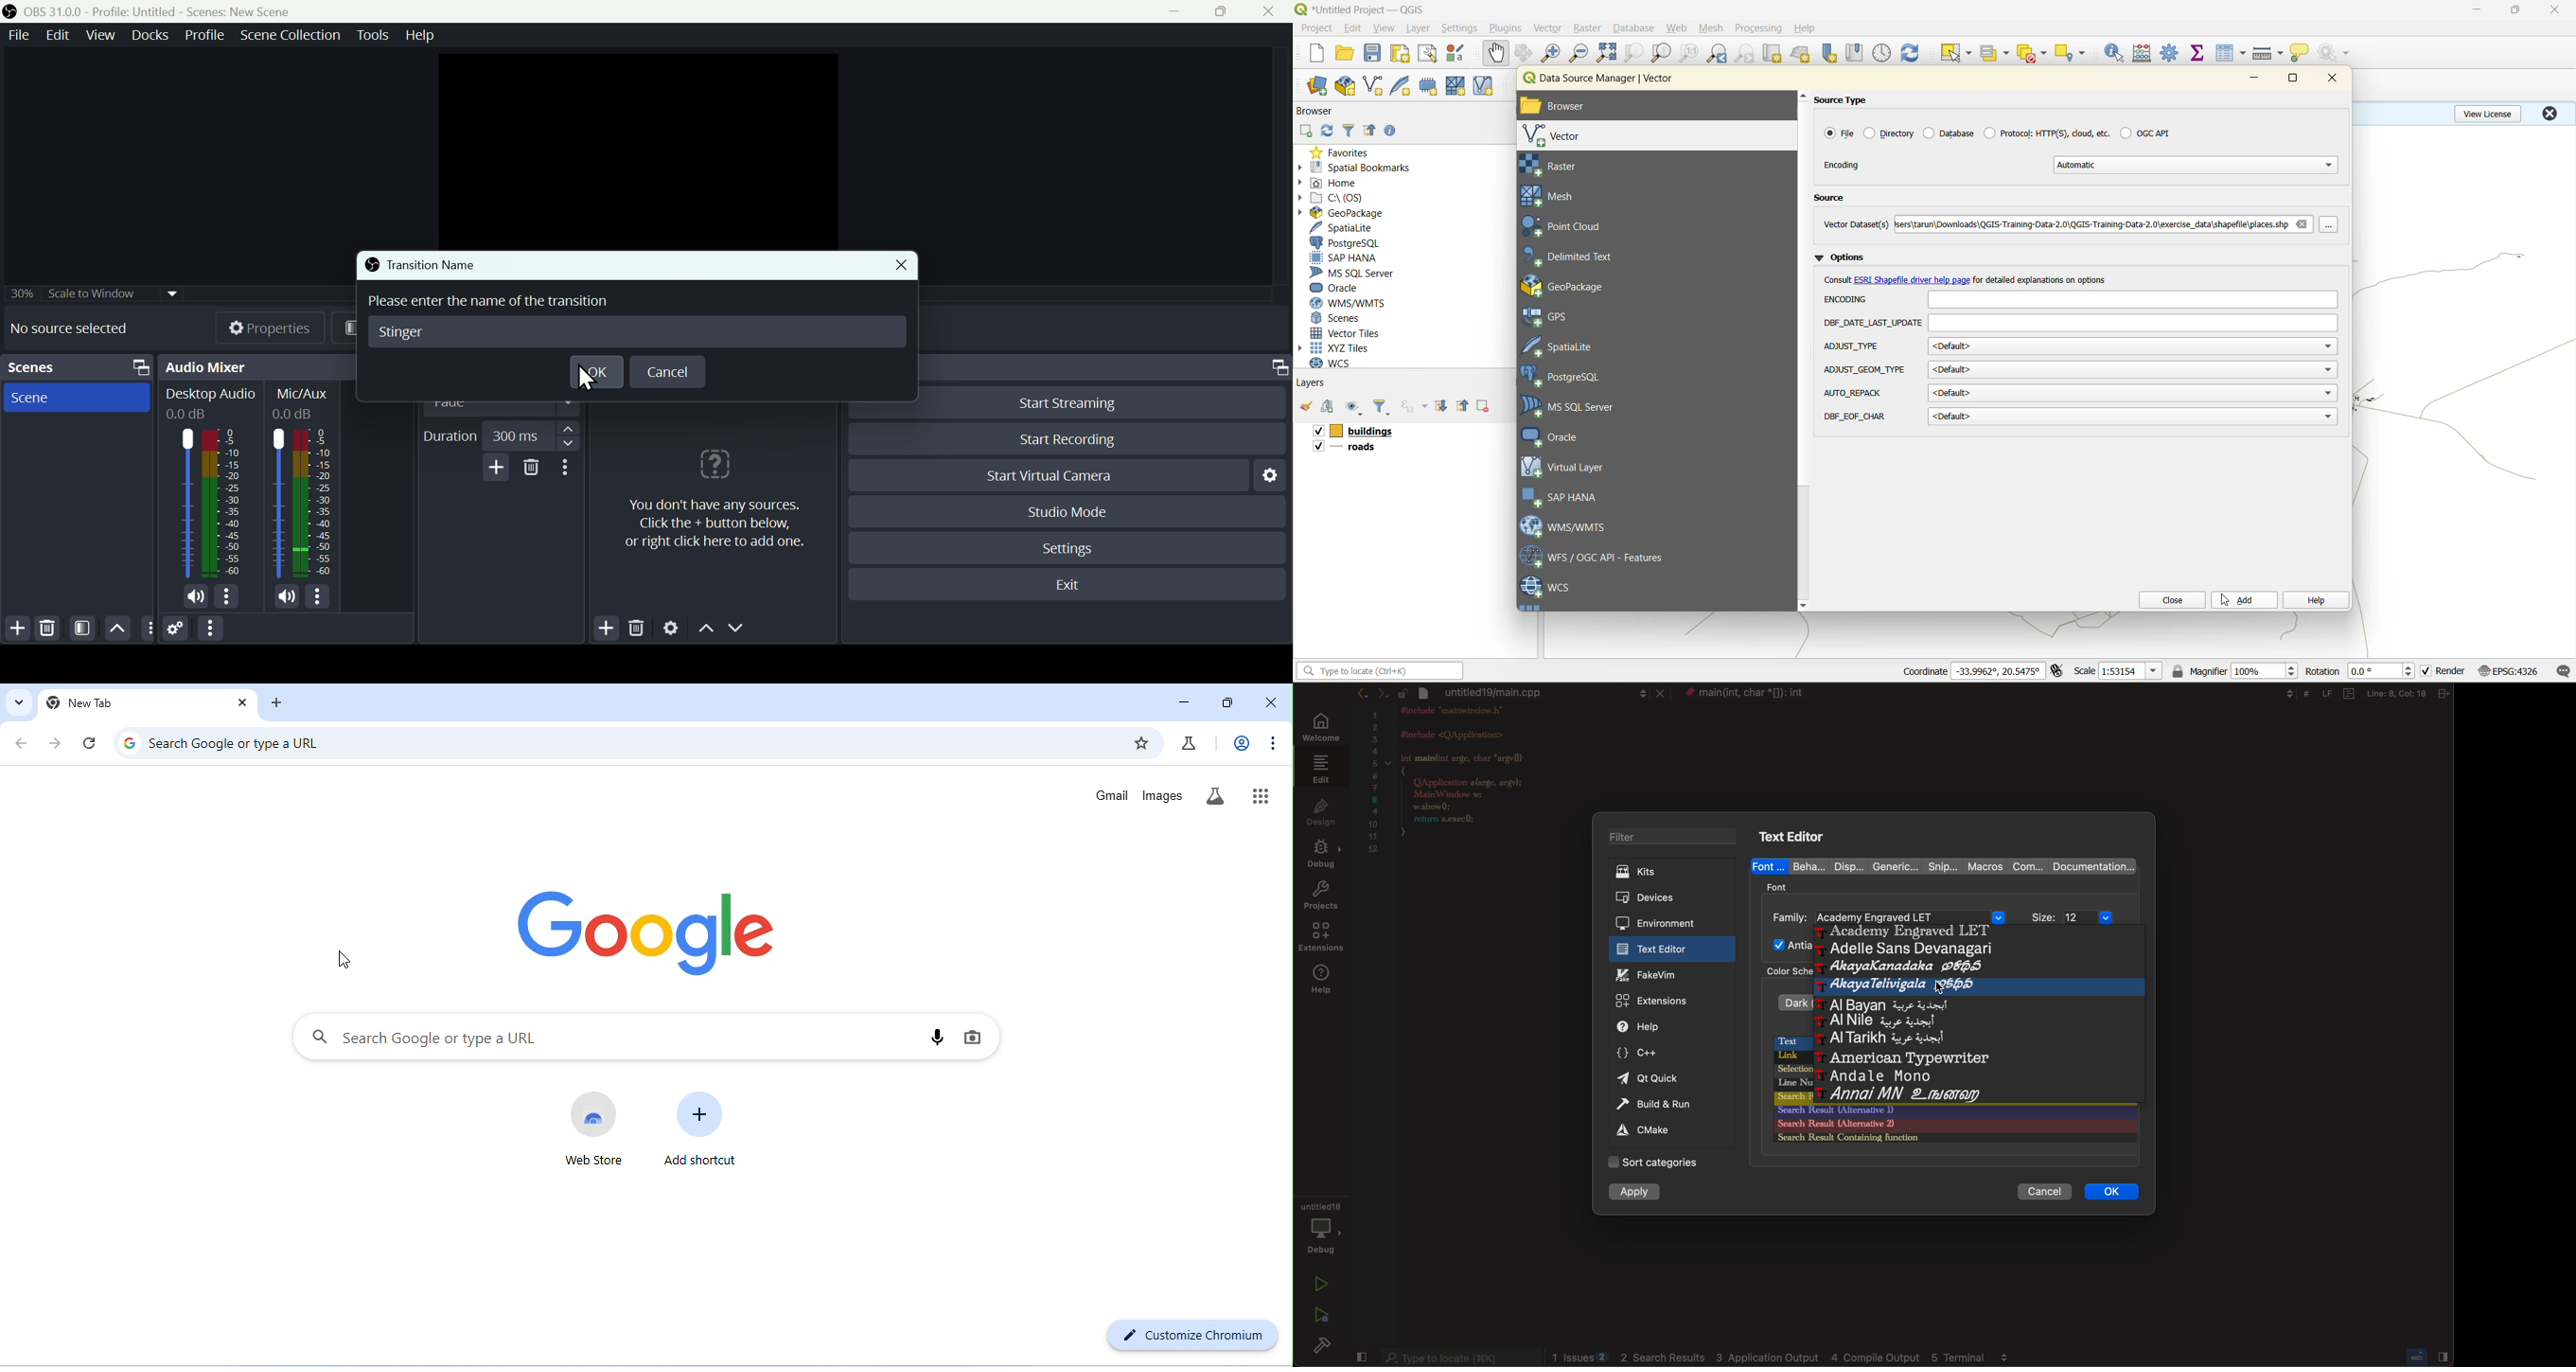 This screenshot has height=1372, width=2576. I want to click on calculator, so click(2146, 55).